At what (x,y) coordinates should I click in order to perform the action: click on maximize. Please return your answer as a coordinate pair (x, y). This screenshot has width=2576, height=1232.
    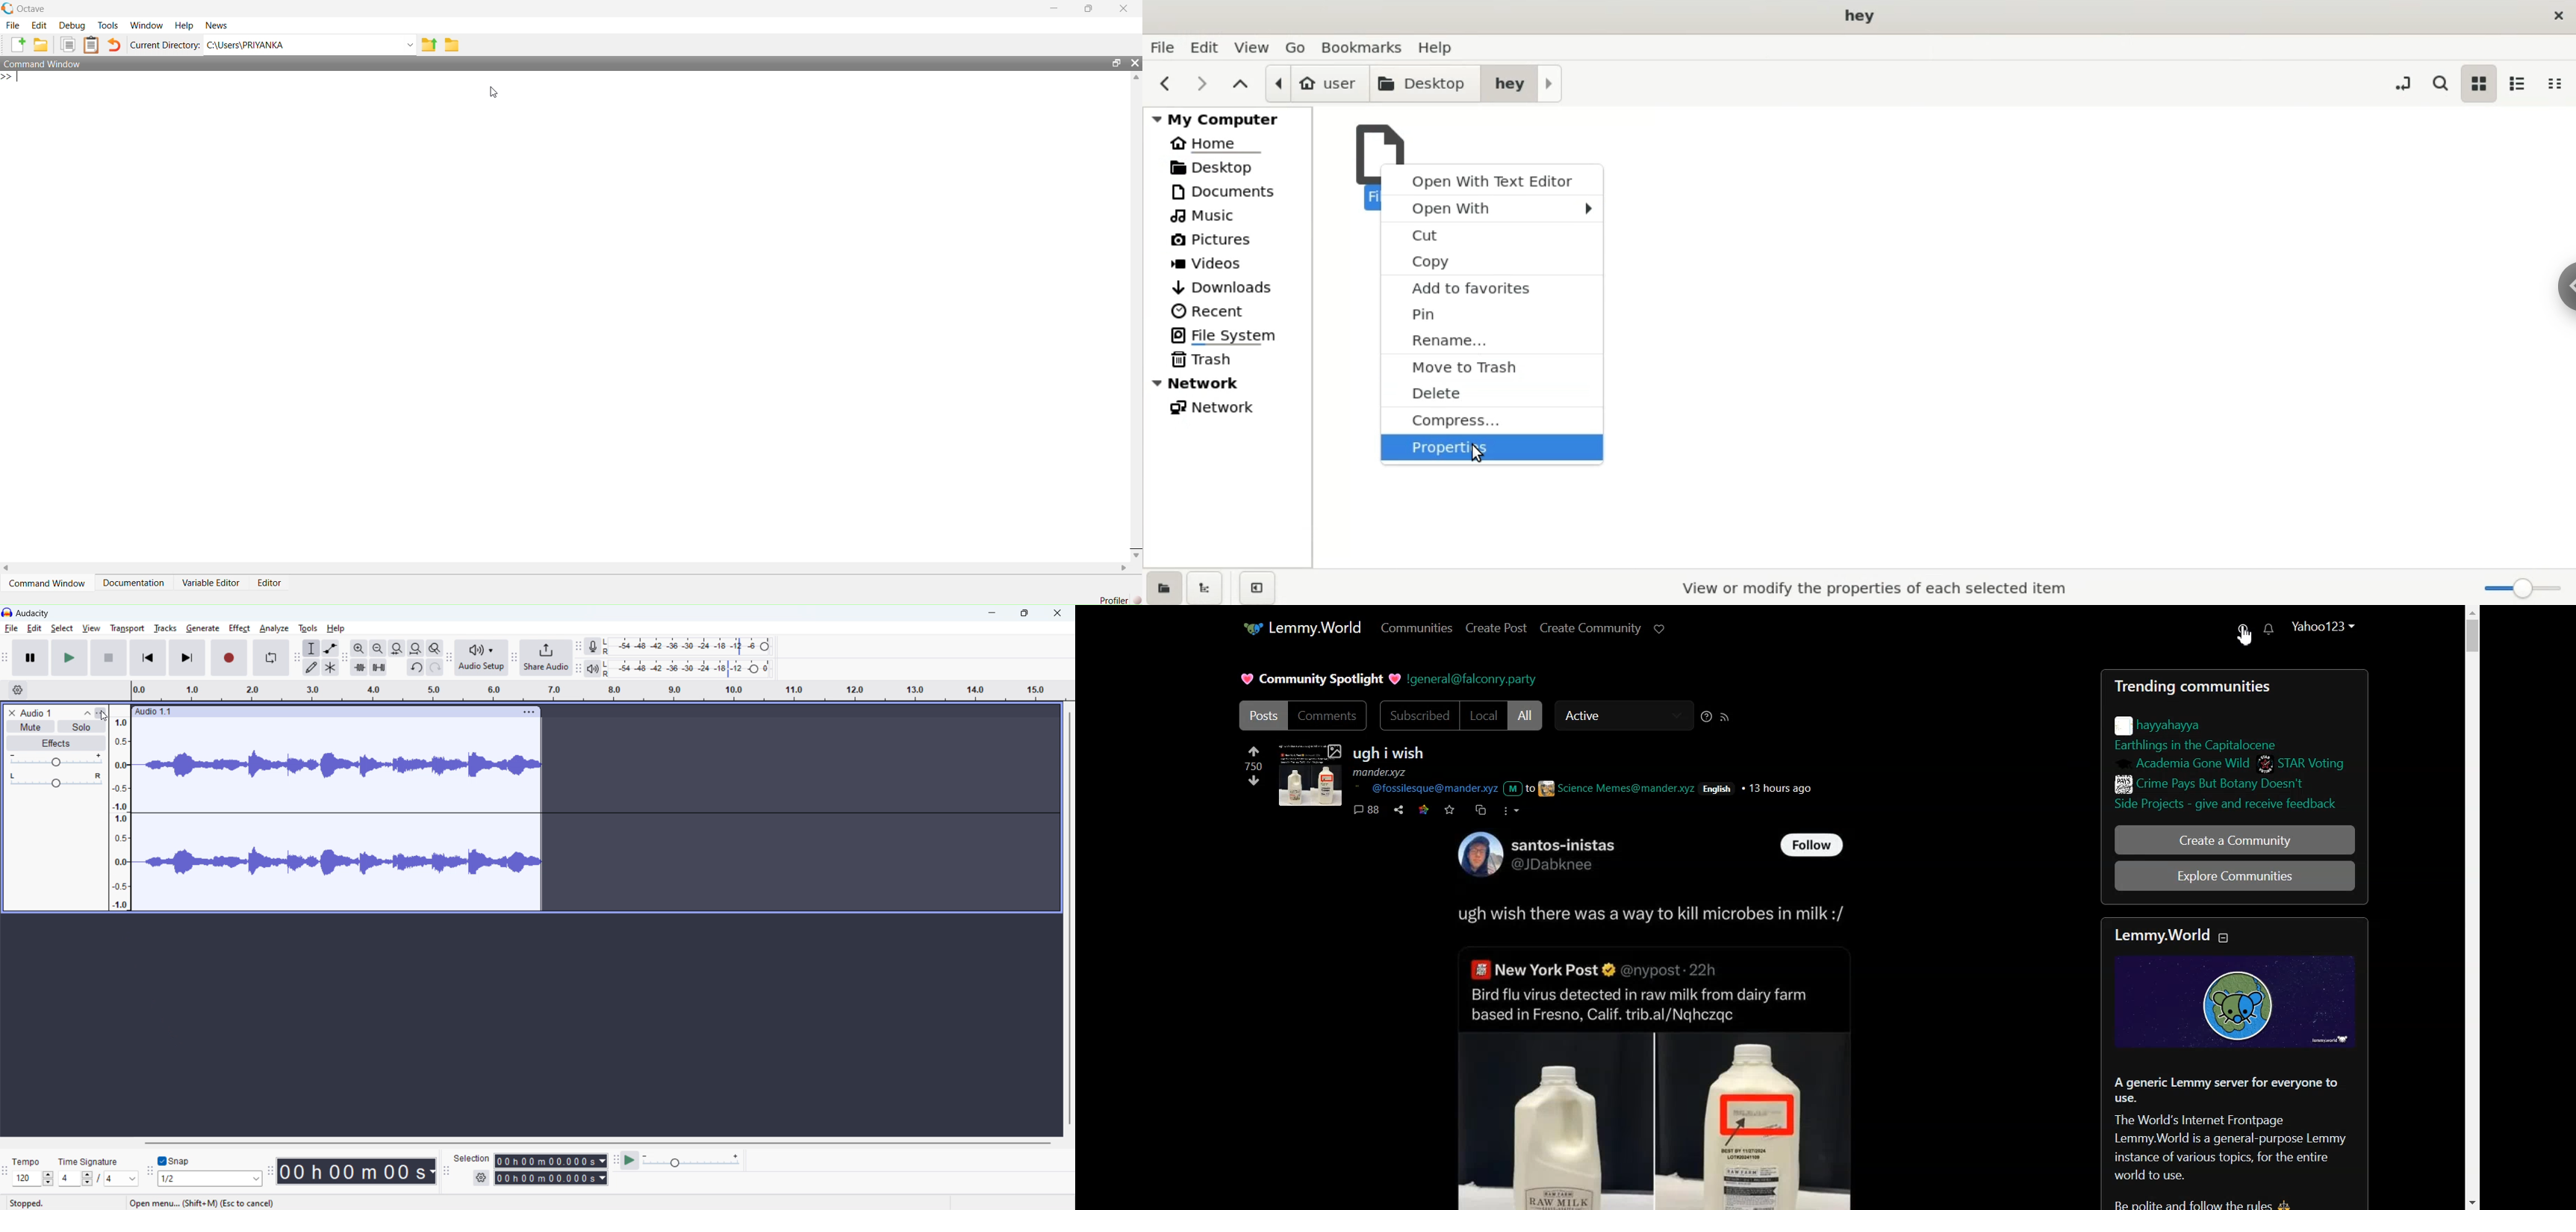
    Looking at the image, I should click on (1025, 613).